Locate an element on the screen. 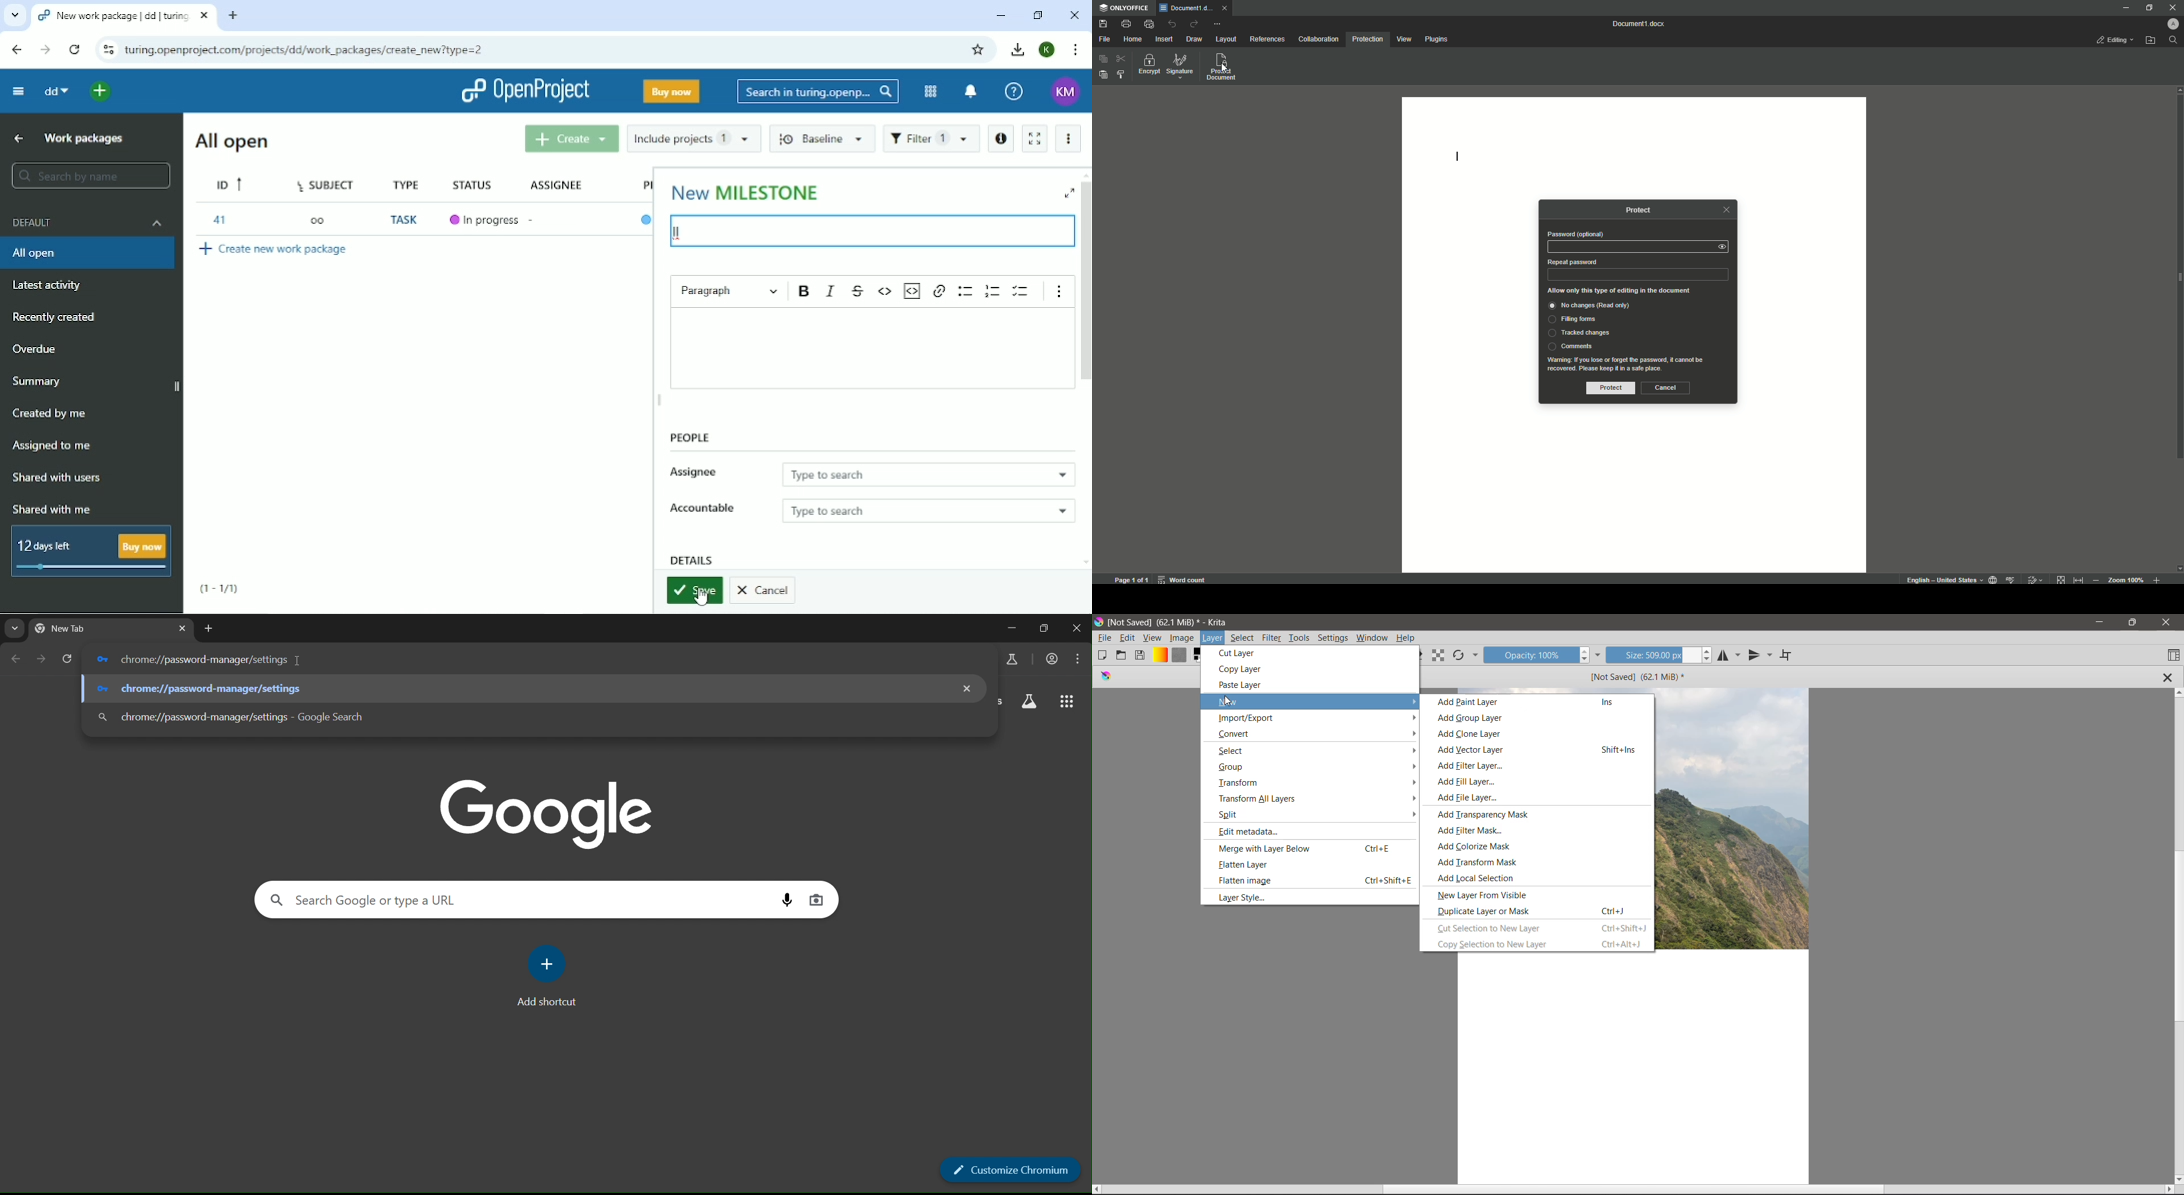 This screenshot has width=2184, height=1204. Add Transform Mask is located at coordinates (1480, 862).